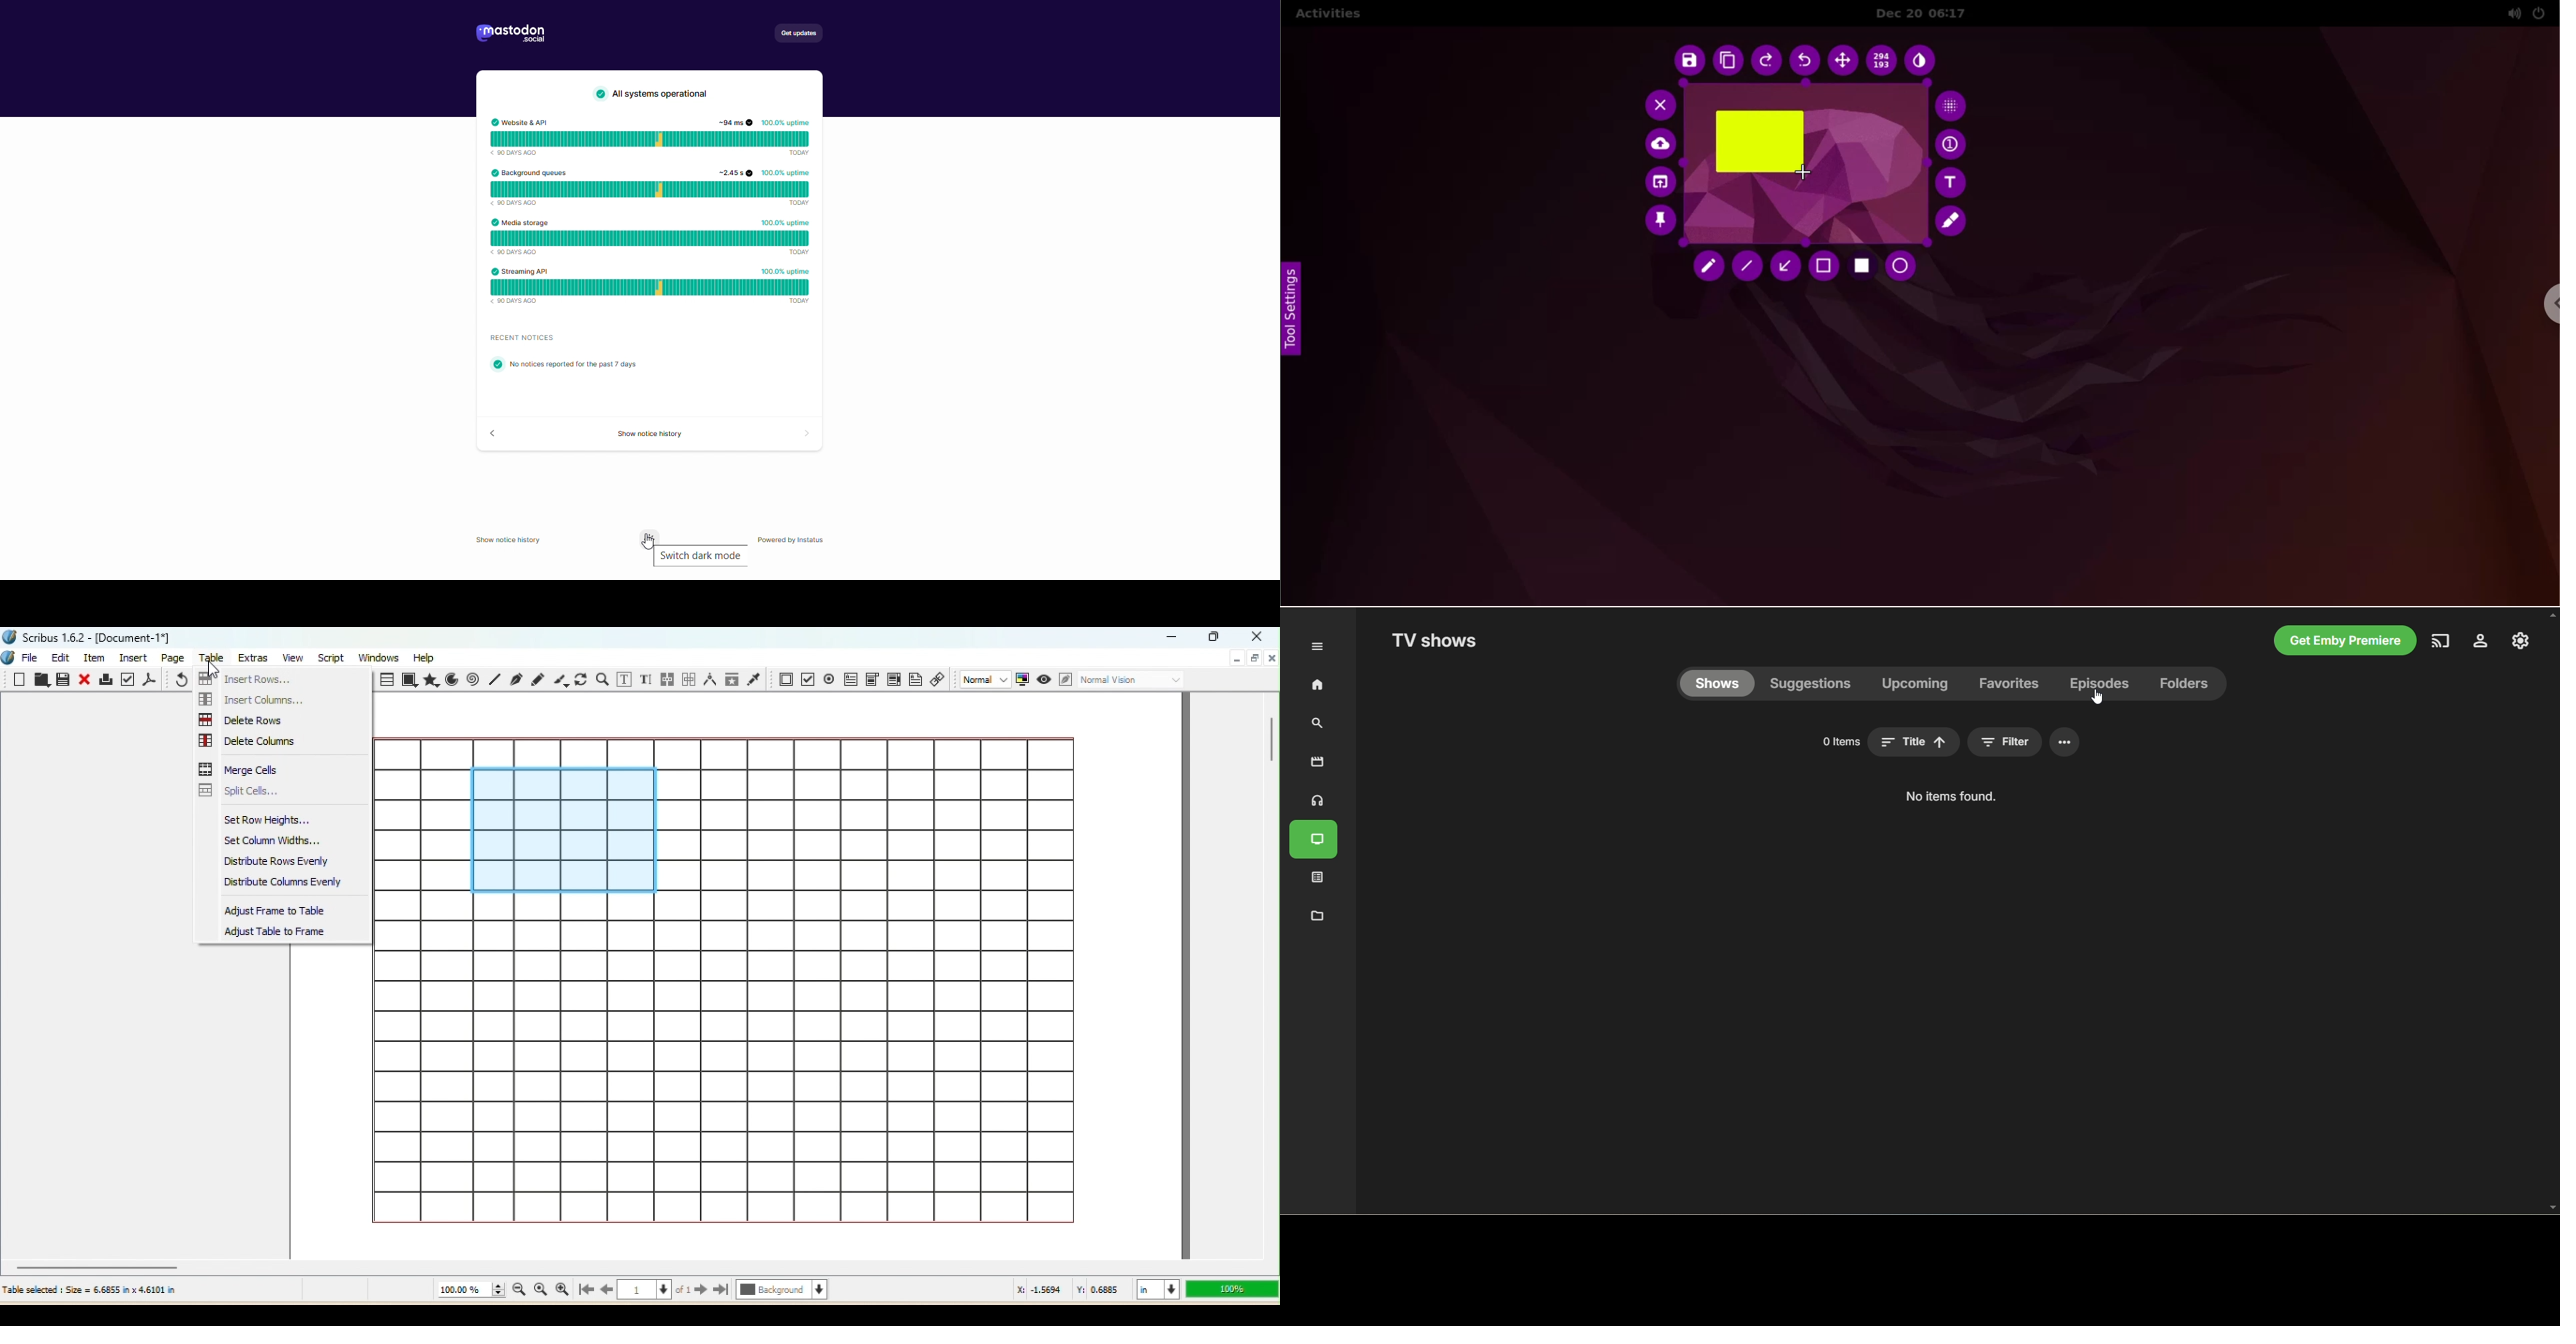 This screenshot has height=1344, width=2576. Describe the element at coordinates (849, 678) in the screenshot. I see `PDF text field` at that location.